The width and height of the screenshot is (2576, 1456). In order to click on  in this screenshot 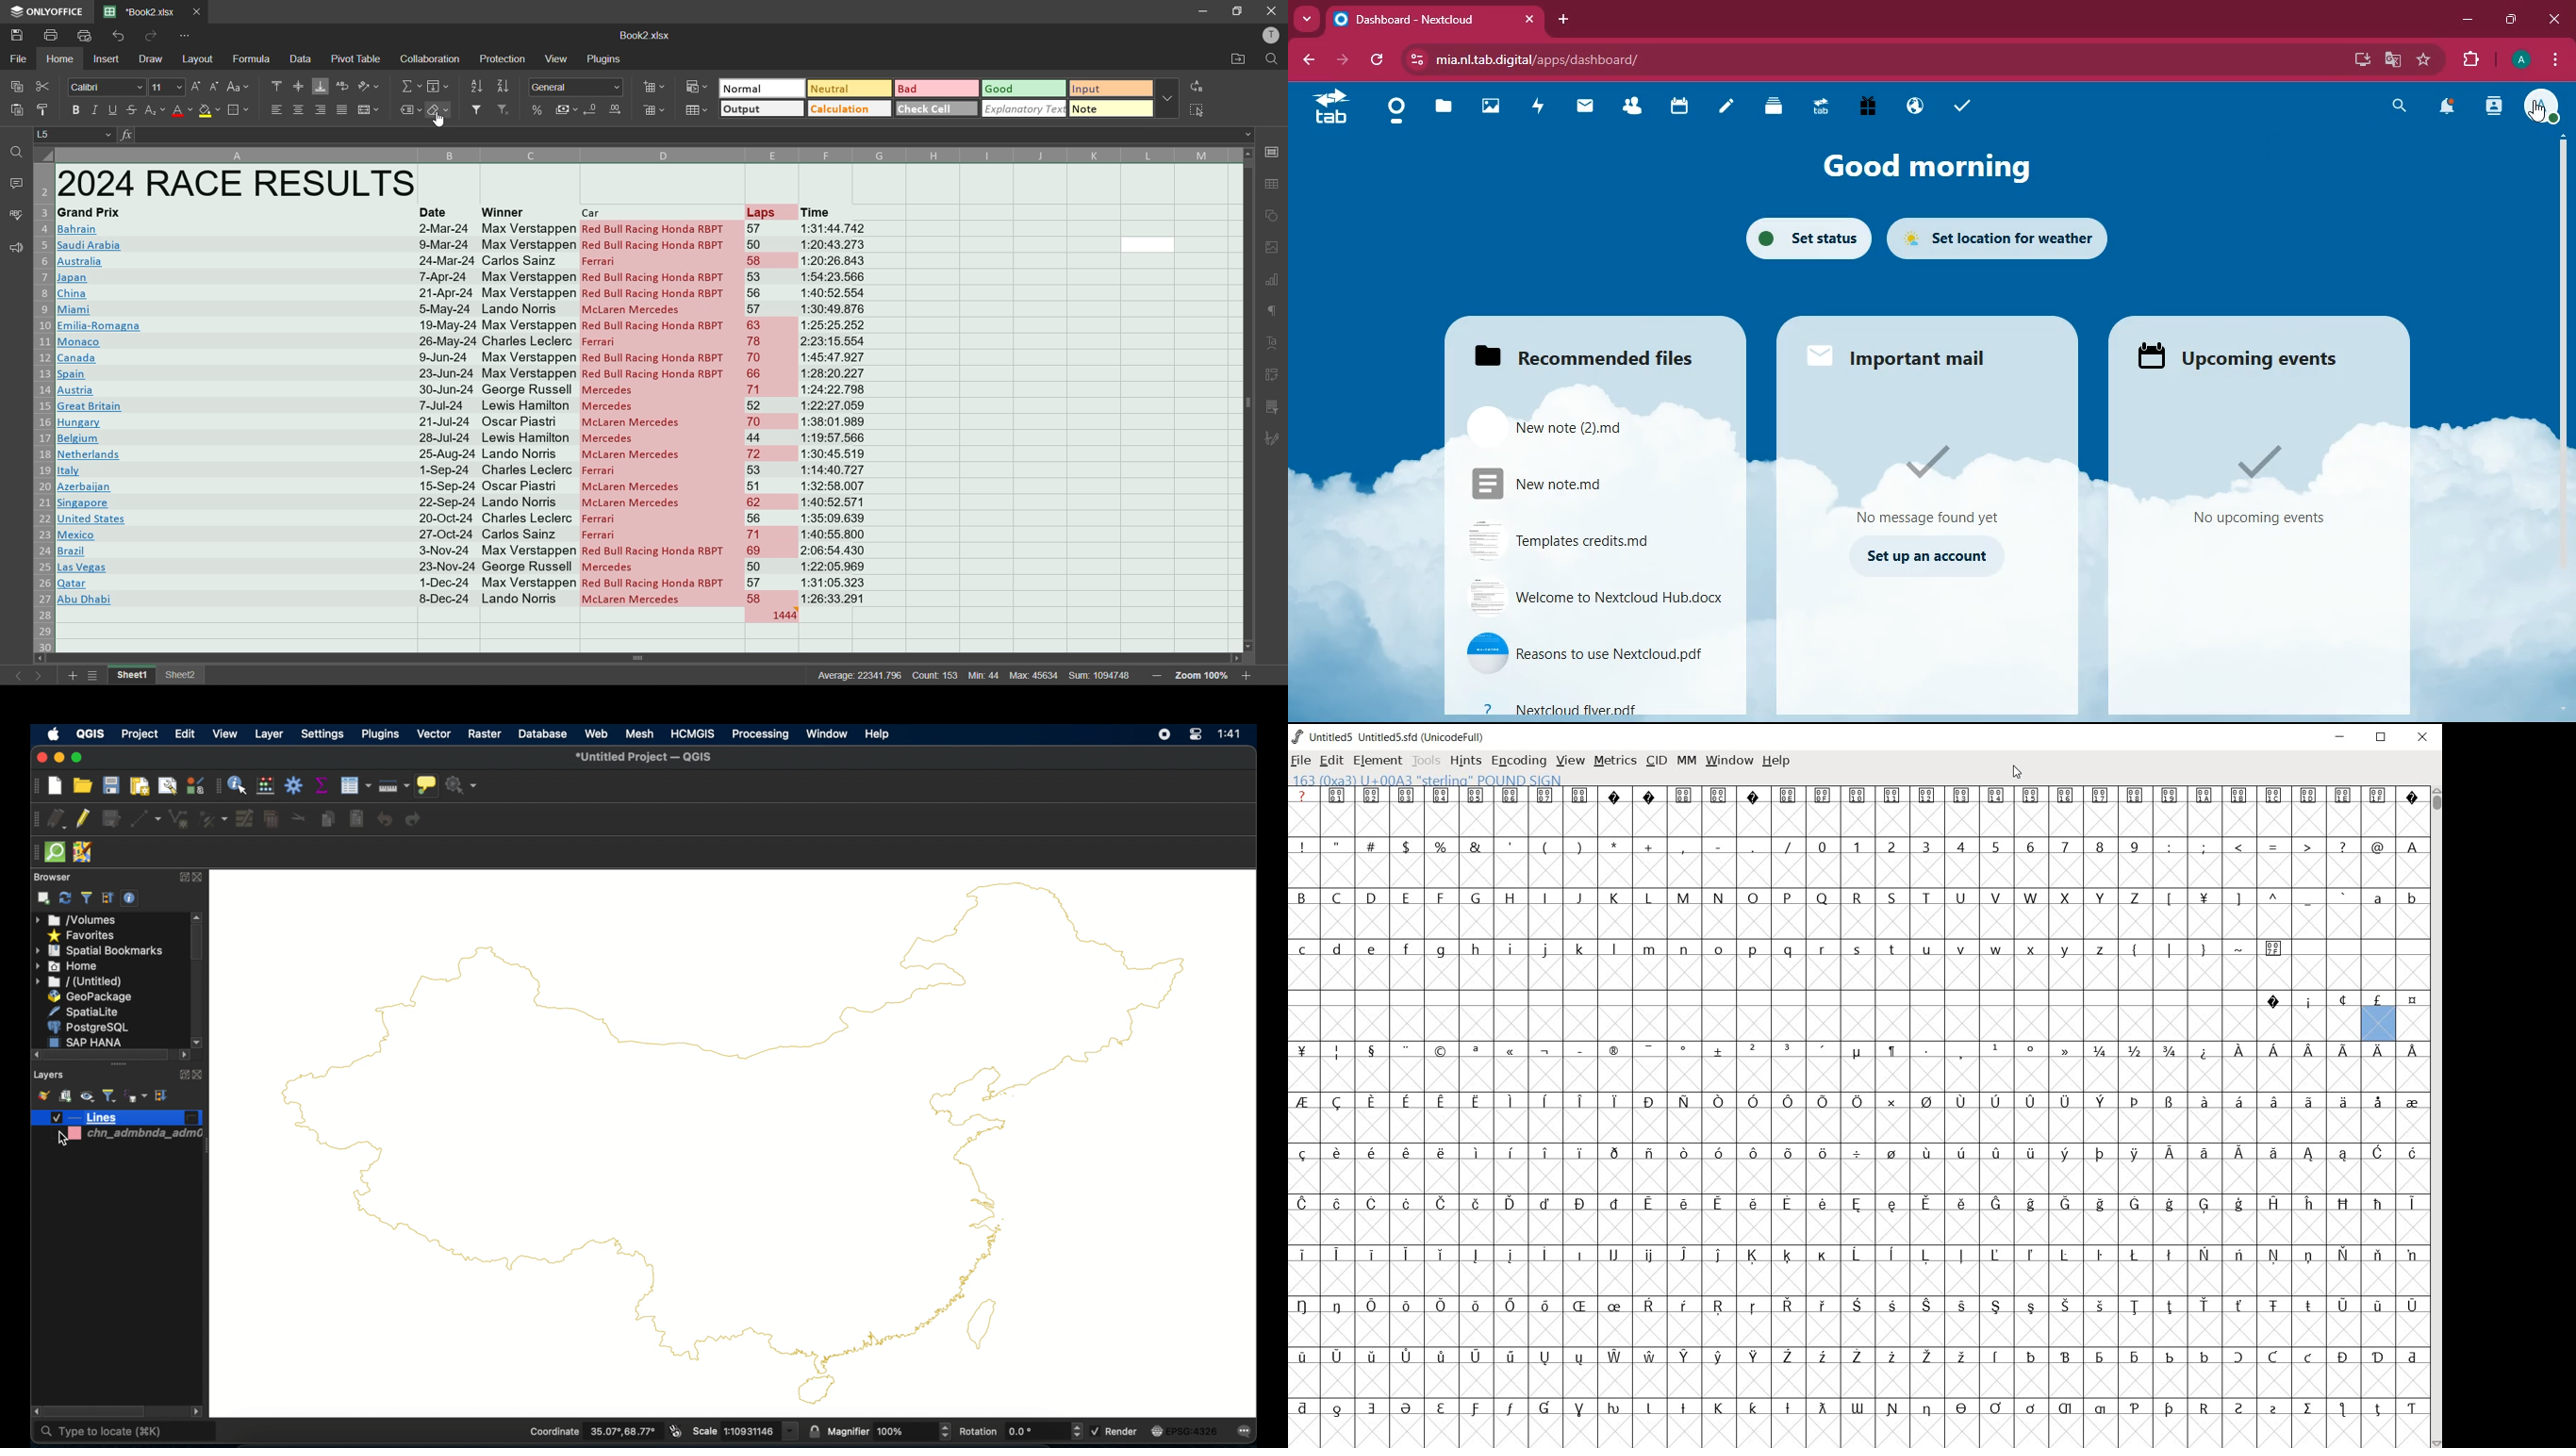, I will do `click(1754, 1407)`.